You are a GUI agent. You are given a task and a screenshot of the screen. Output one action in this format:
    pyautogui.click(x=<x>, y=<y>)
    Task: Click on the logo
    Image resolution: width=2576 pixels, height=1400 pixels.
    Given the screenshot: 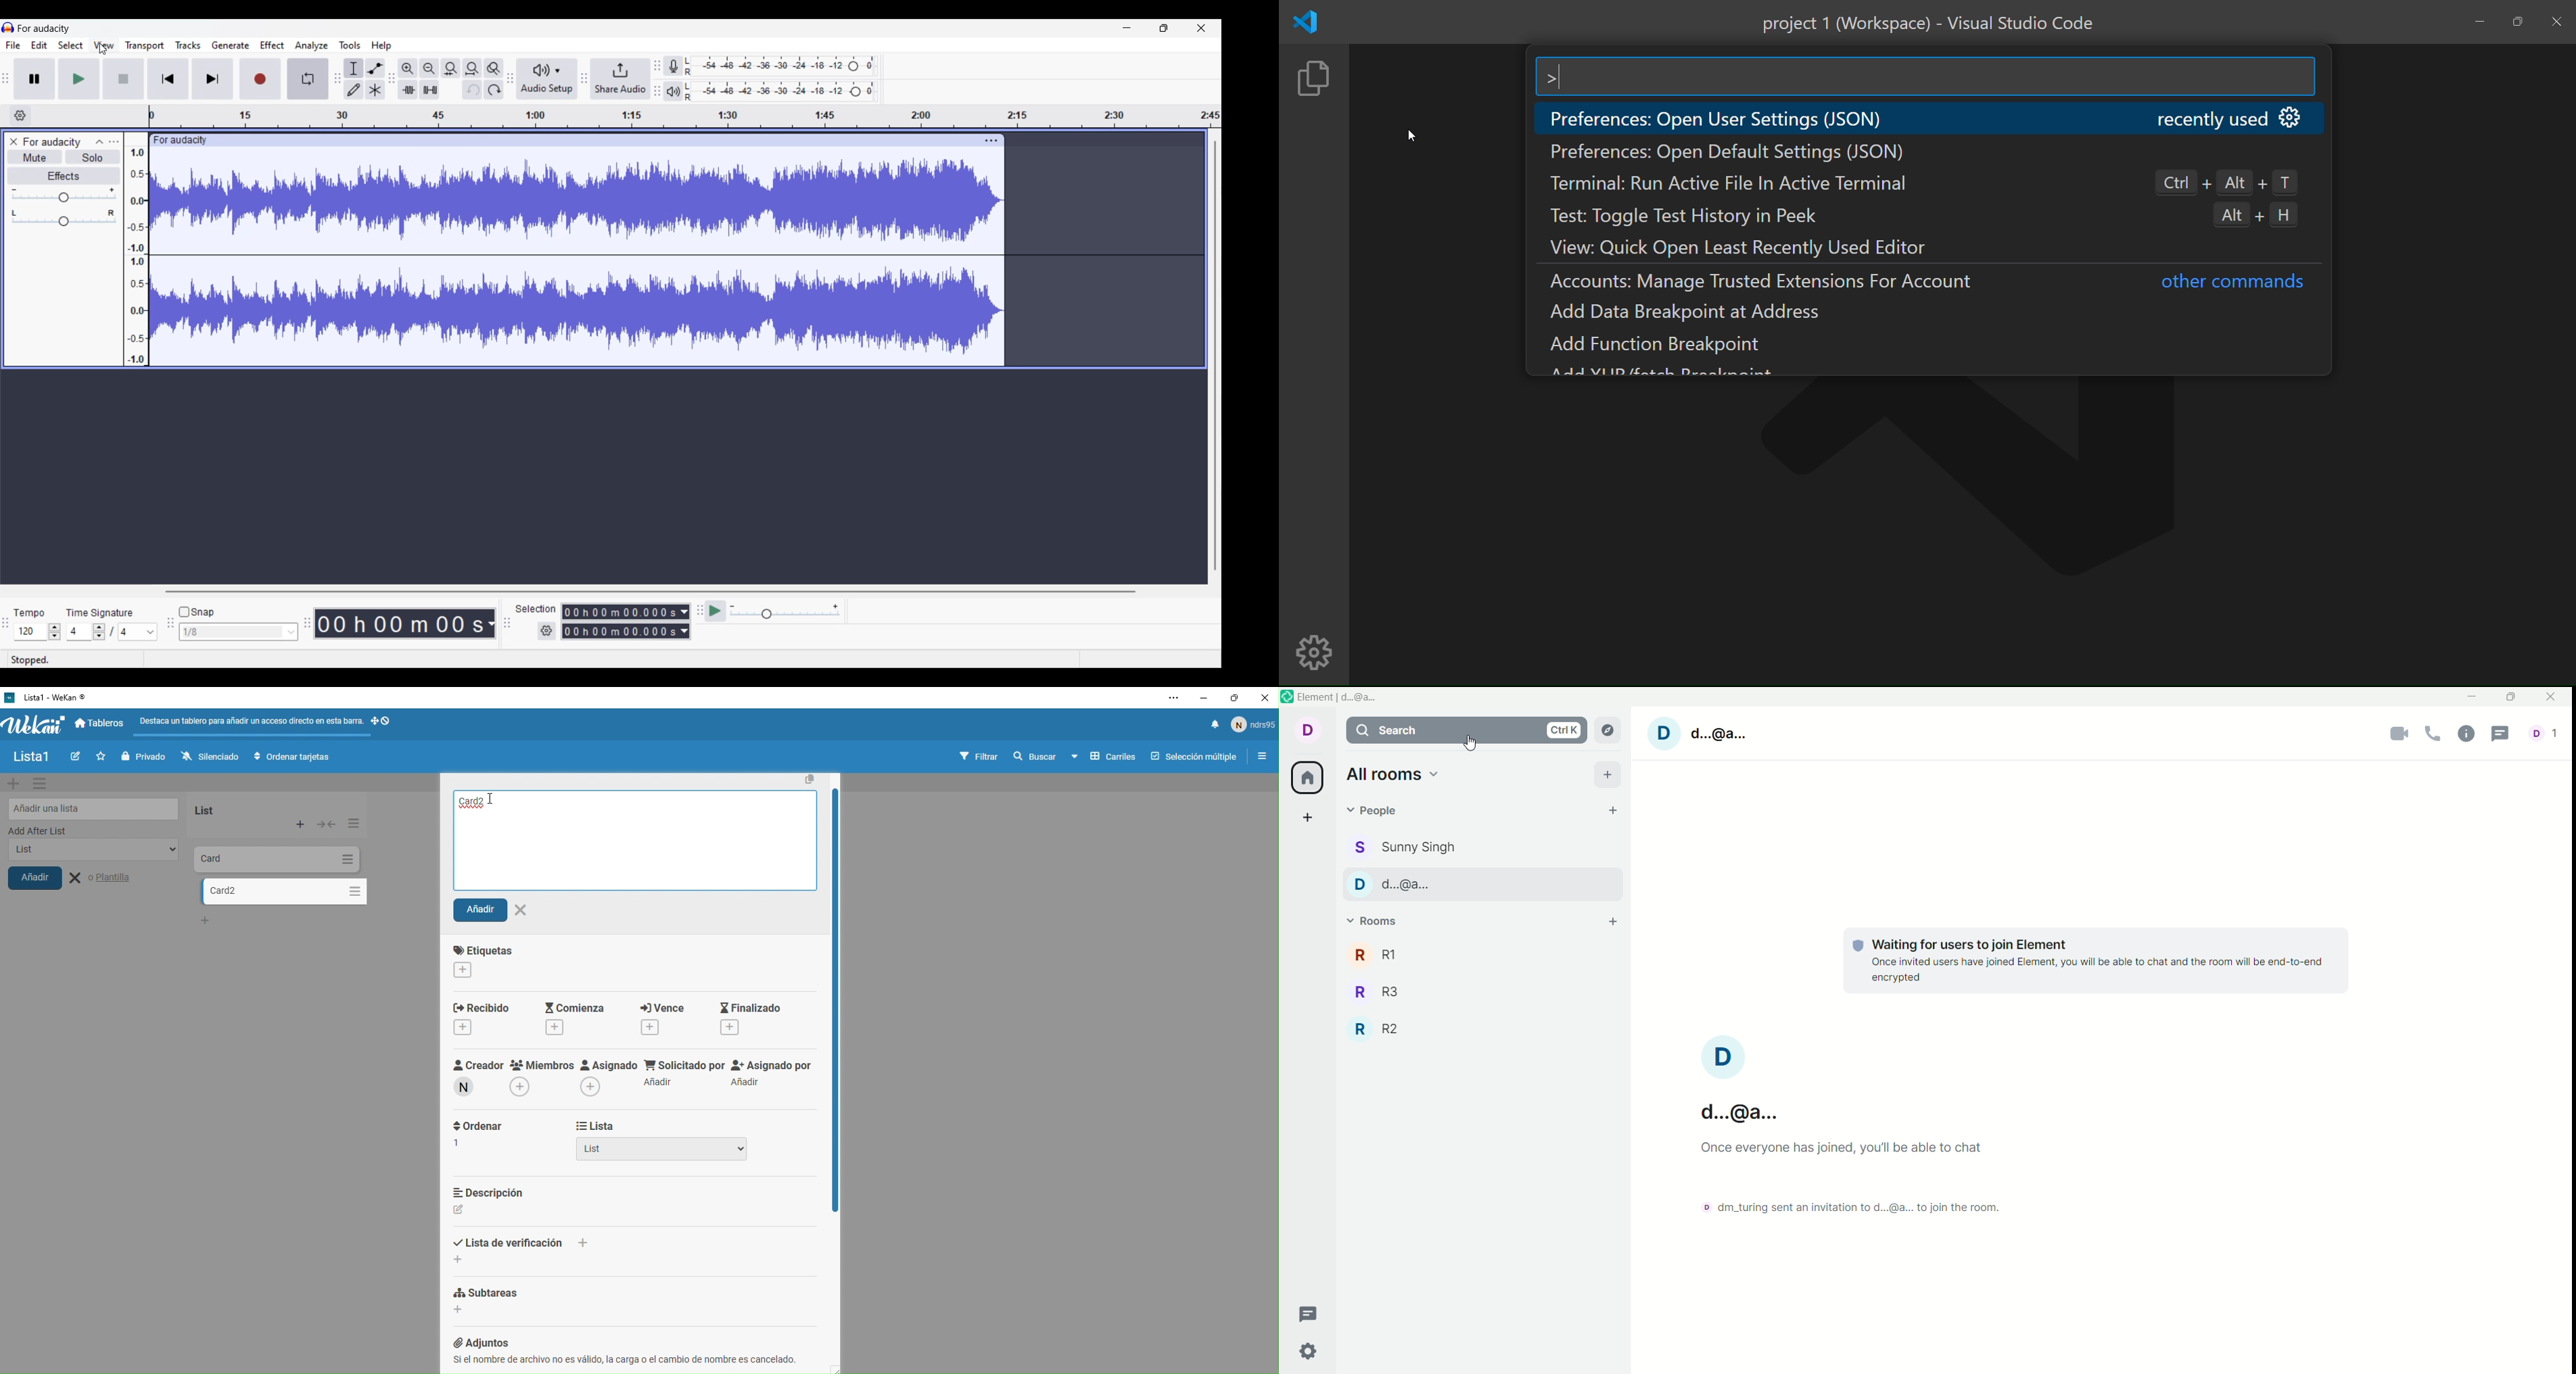 What is the action you would take?
    pyautogui.click(x=1288, y=700)
    